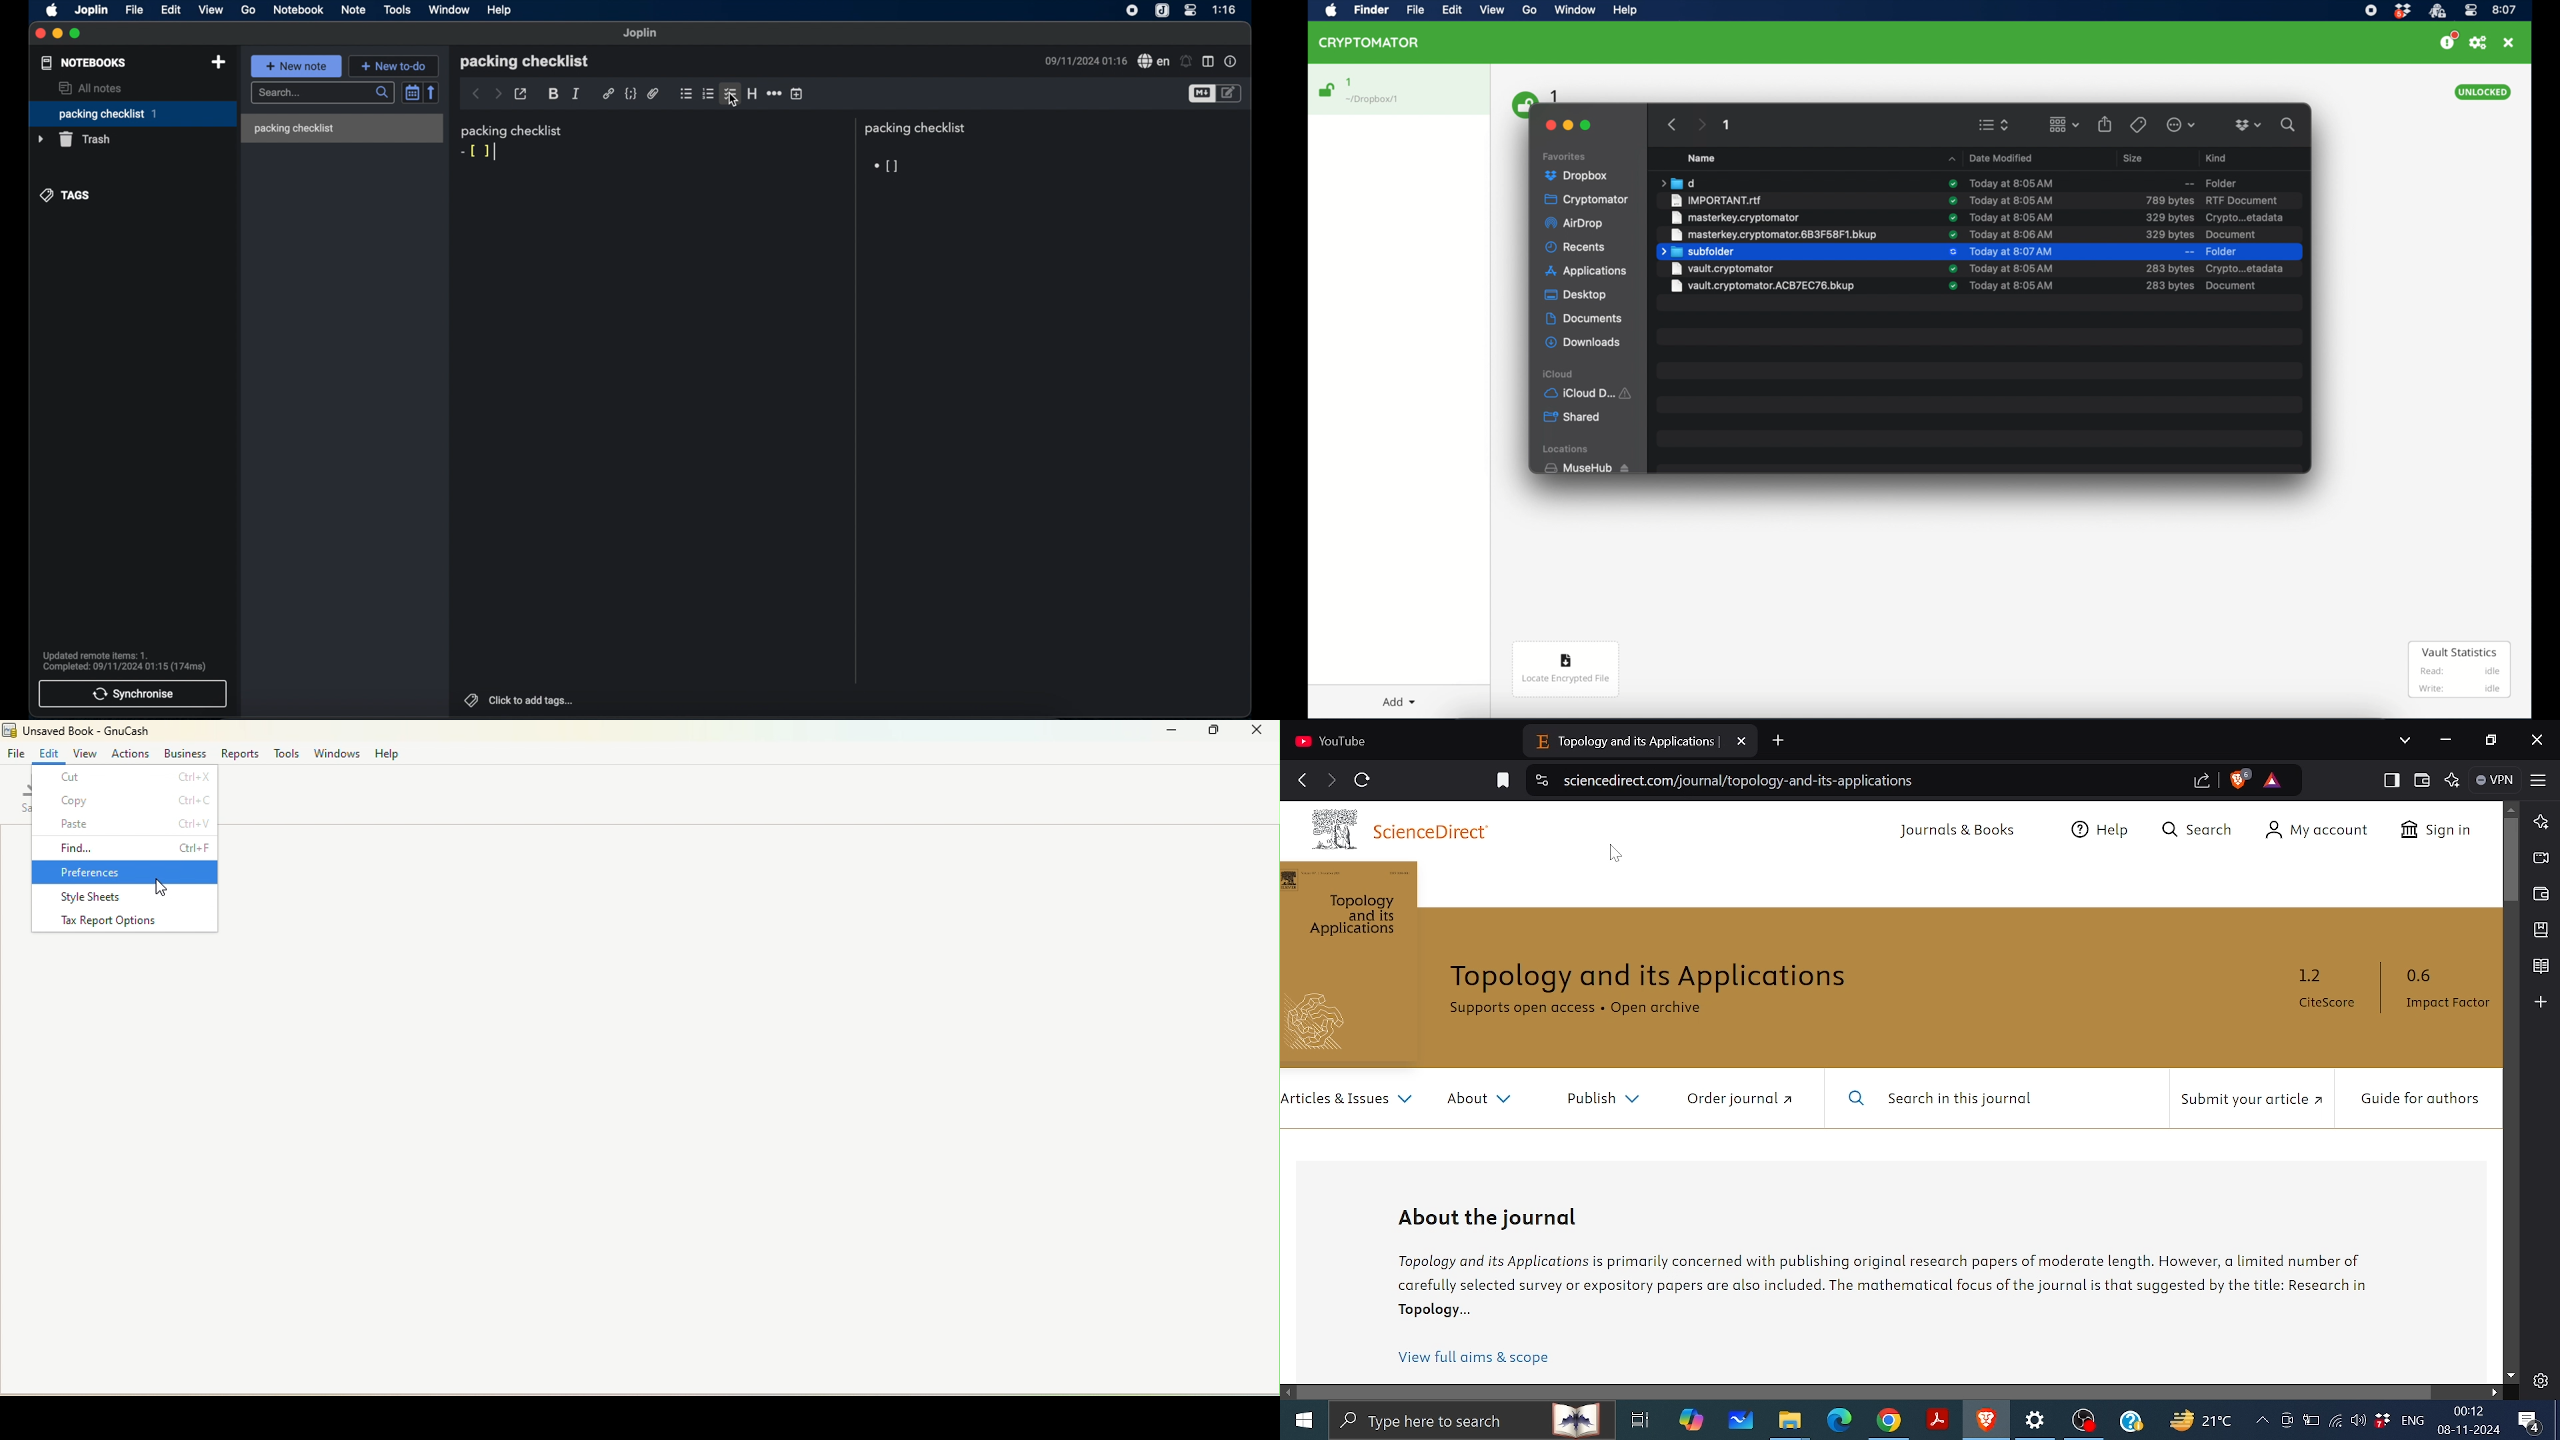 This screenshot has height=1456, width=2576. What do you see at coordinates (752, 93) in the screenshot?
I see `heading` at bounding box center [752, 93].